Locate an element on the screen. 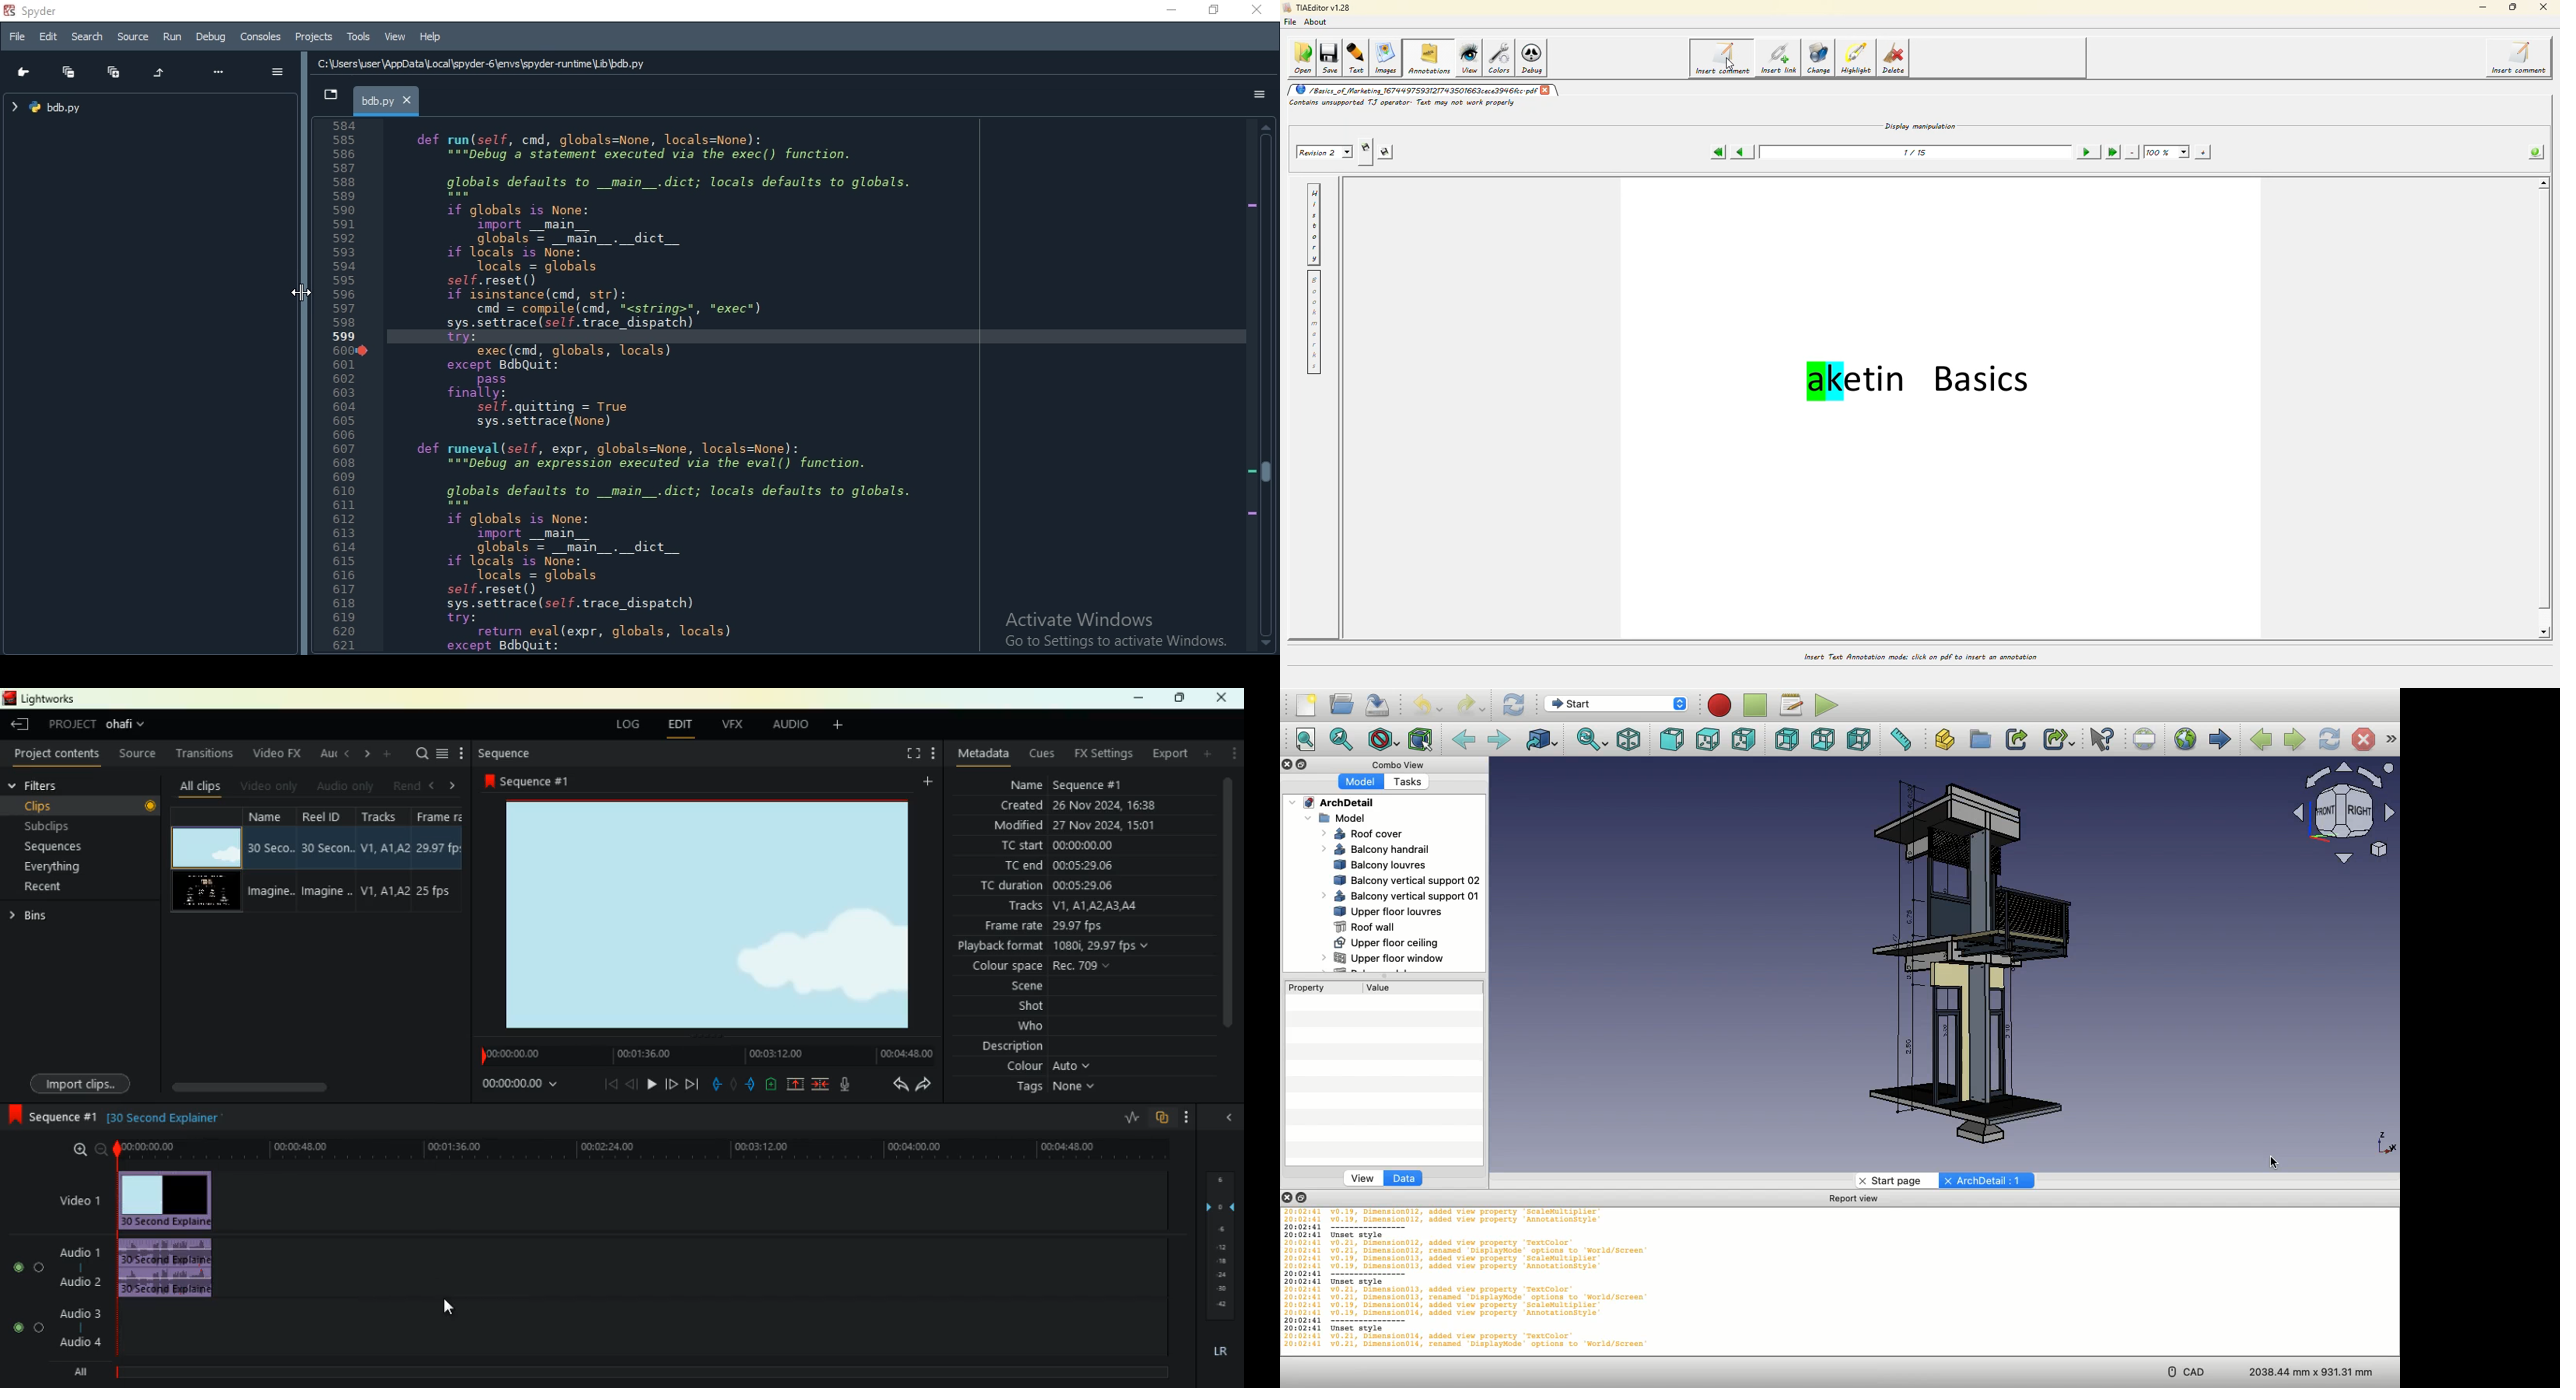 The width and height of the screenshot is (2576, 1400). playback format 1080 29.97fps is located at coordinates (1054, 948).